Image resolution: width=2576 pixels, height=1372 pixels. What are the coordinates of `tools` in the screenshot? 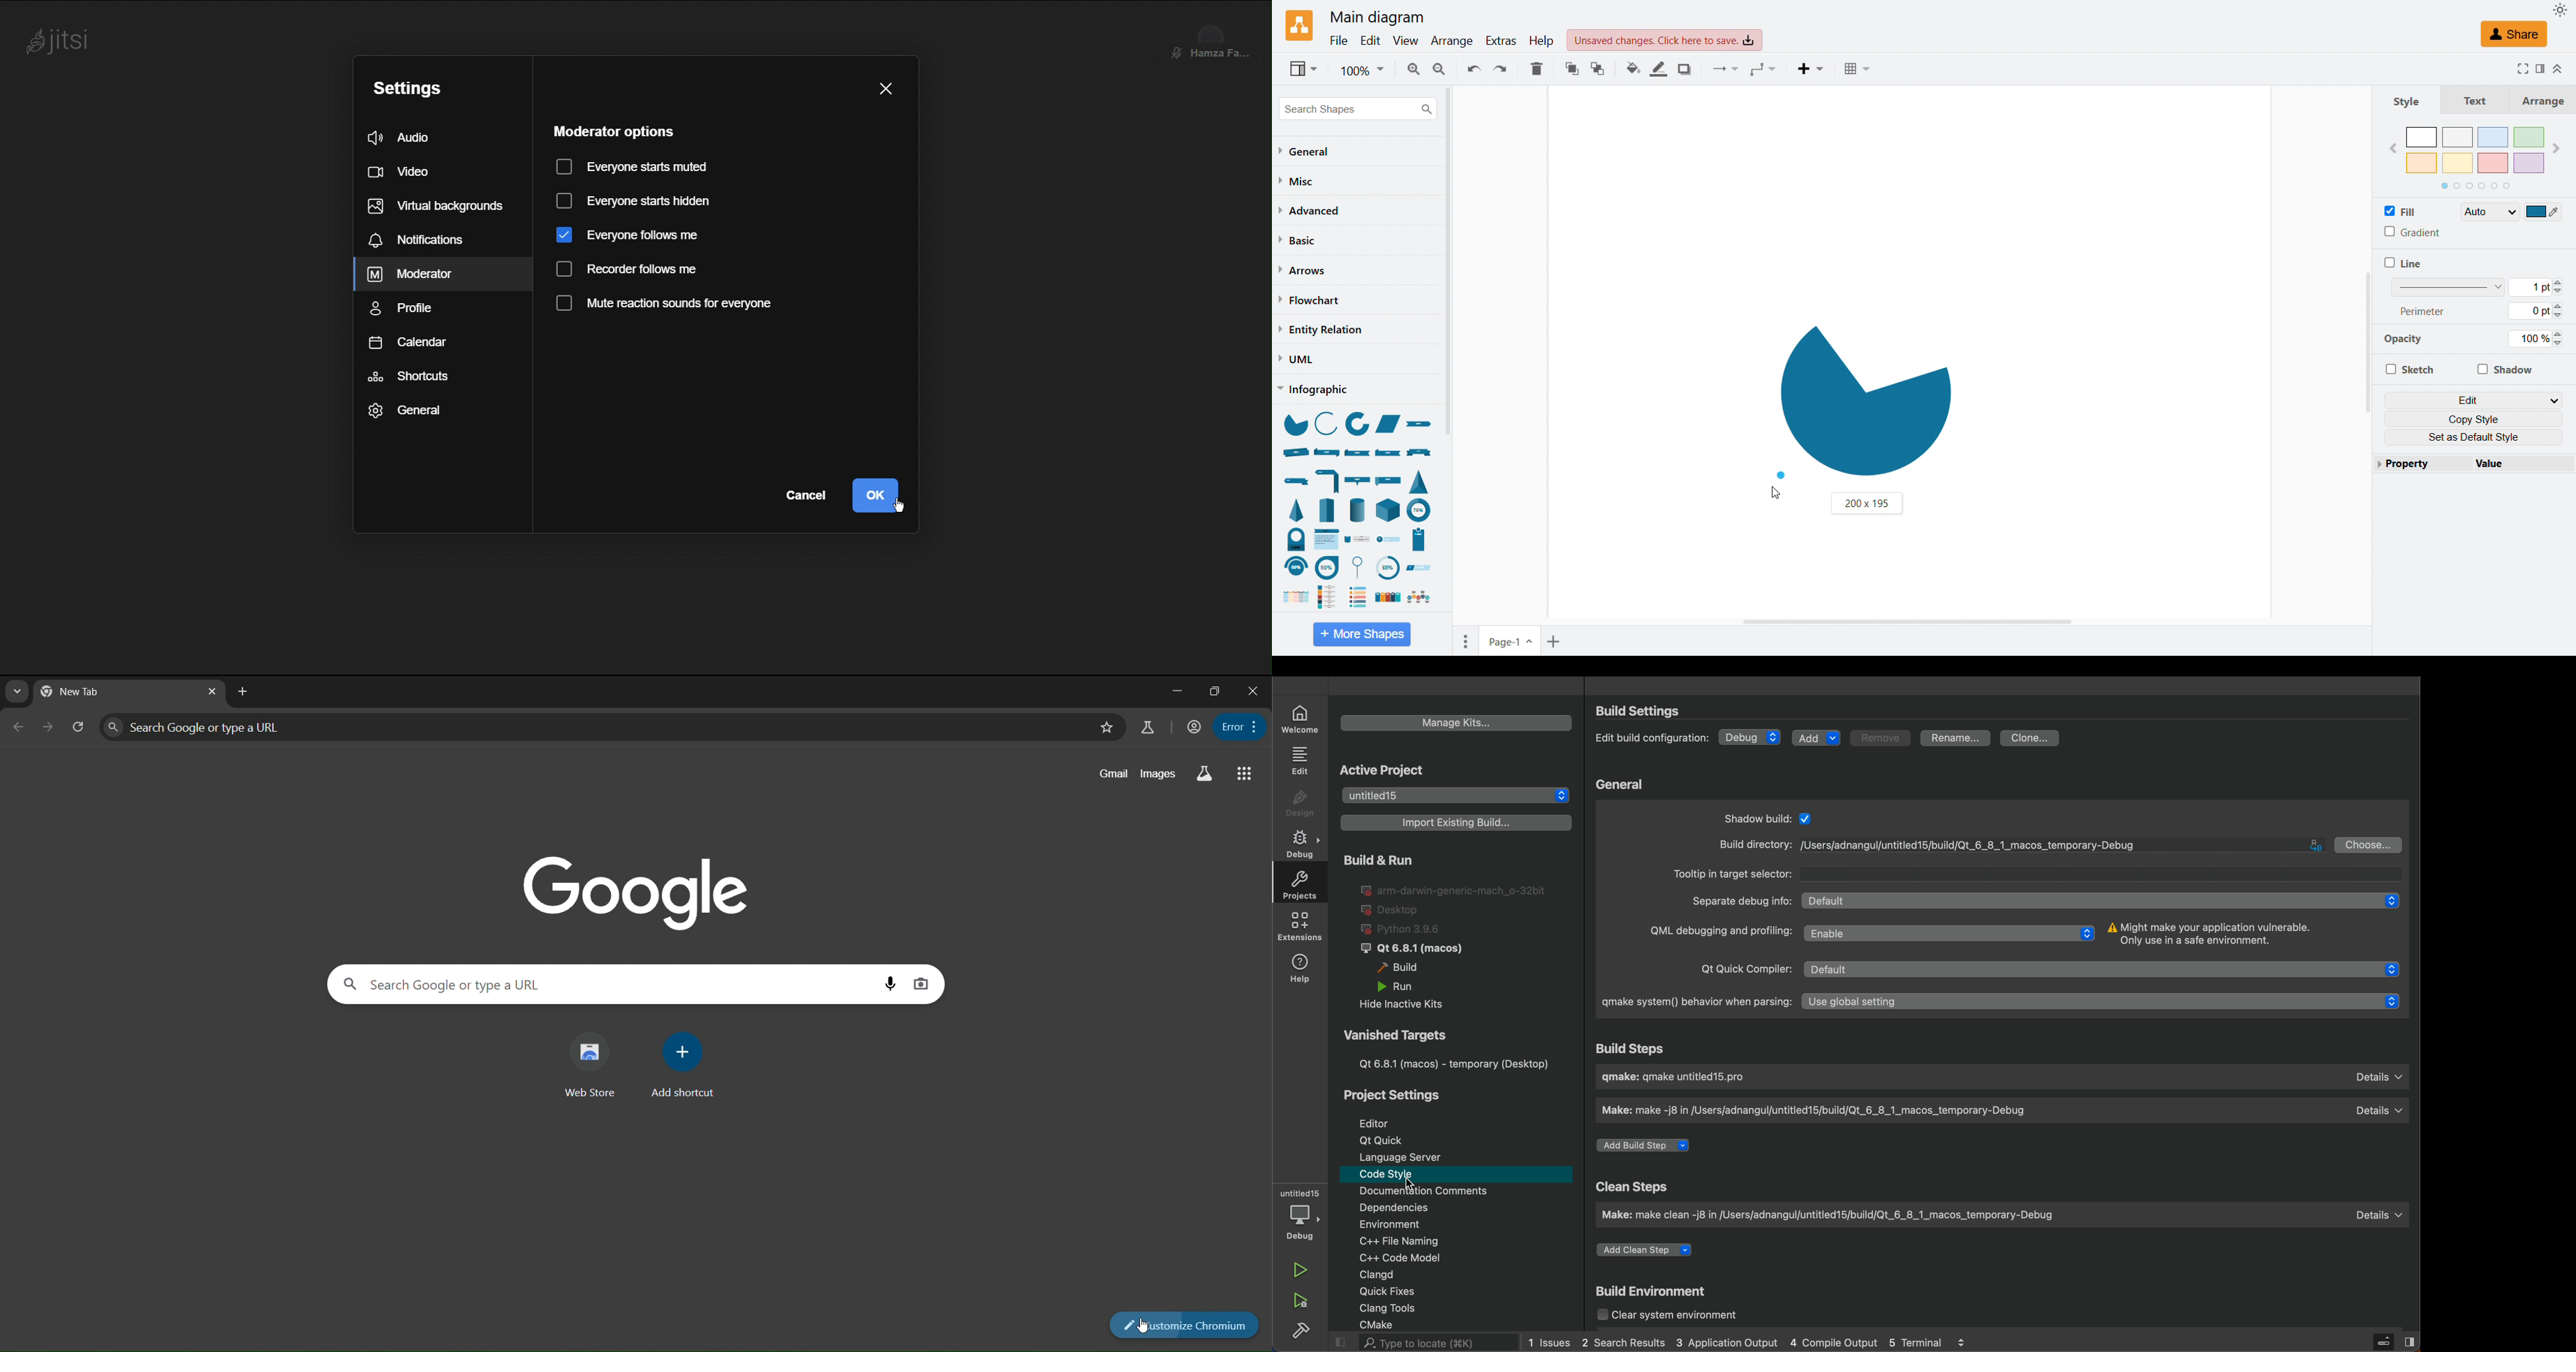 It's located at (1399, 1308).